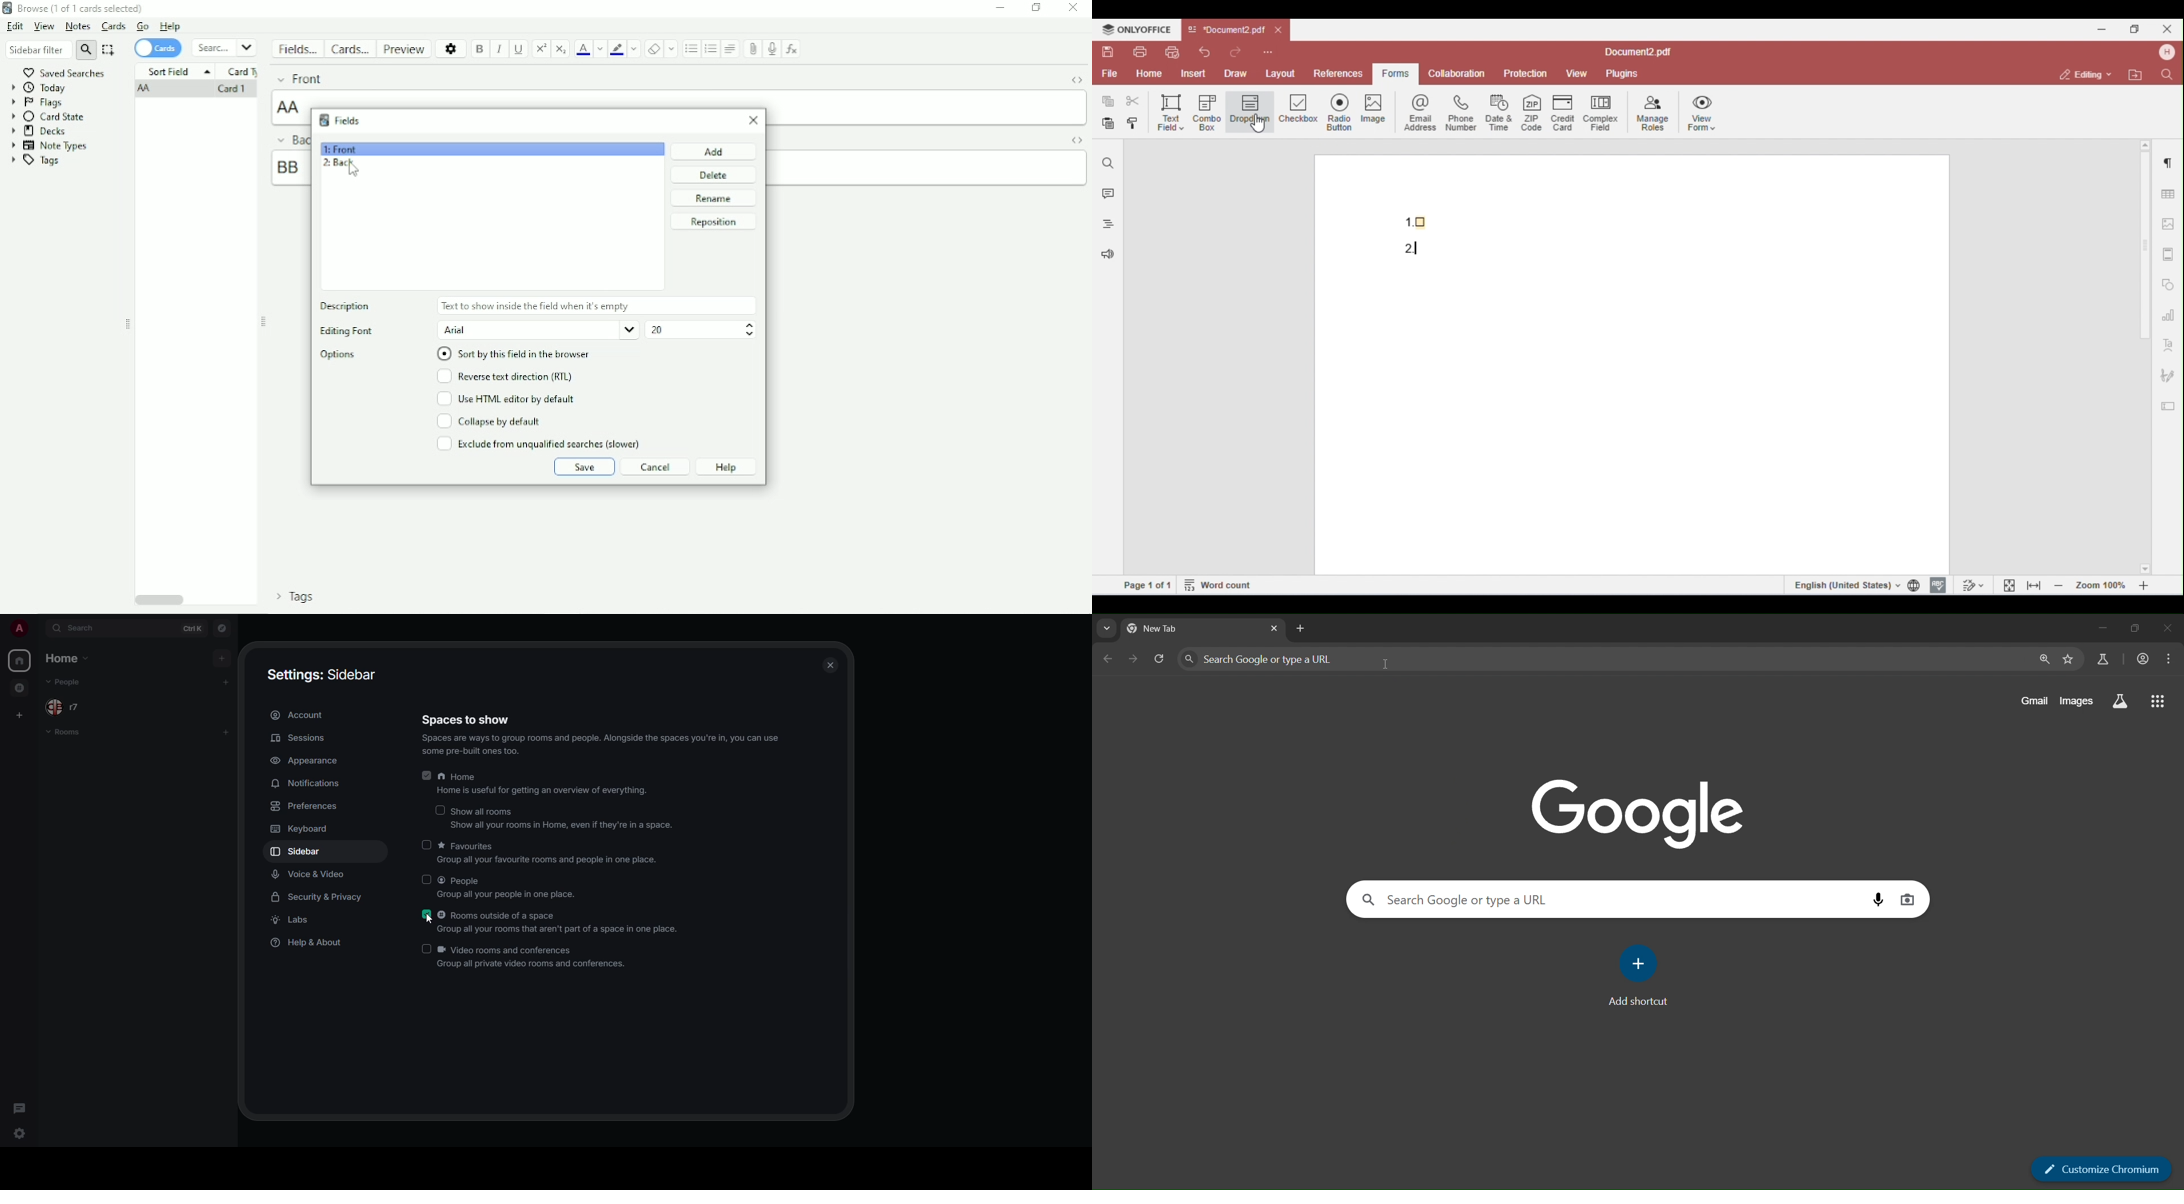  What do you see at coordinates (541, 49) in the screenshot?
I see `Superscript` at bounding box center [541, 49].